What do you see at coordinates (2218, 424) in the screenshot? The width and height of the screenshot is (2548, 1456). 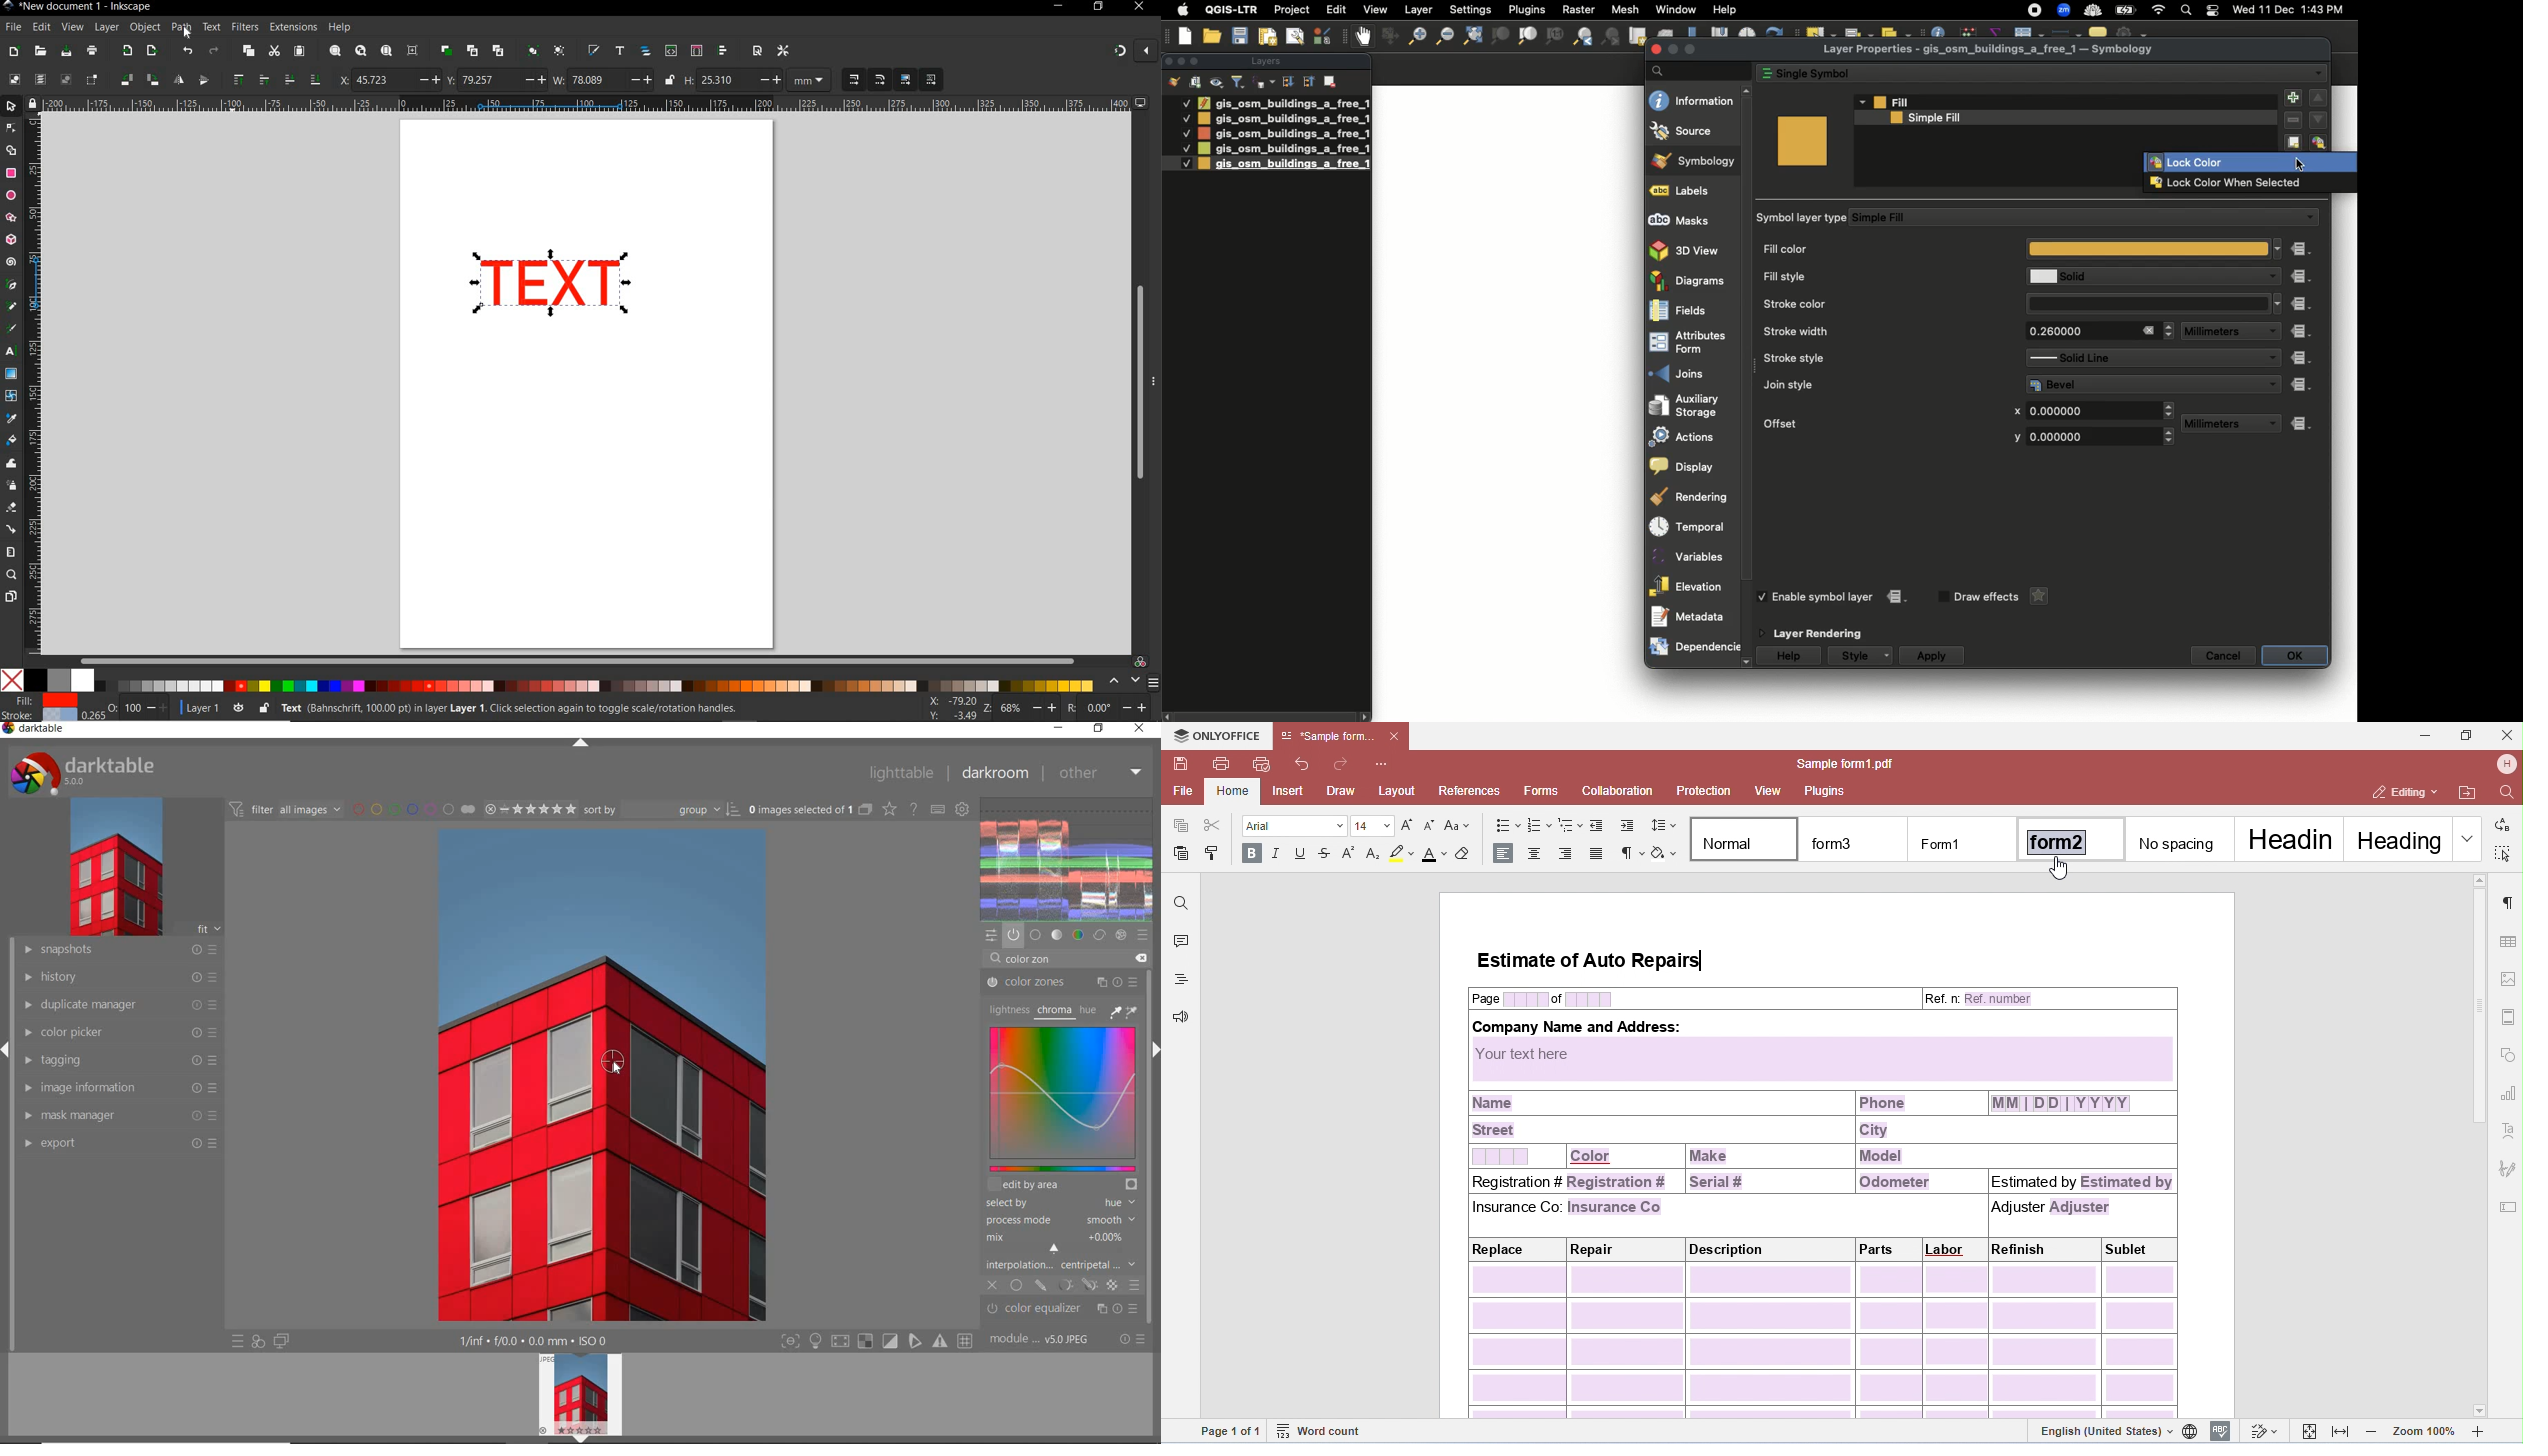 I see `Millimeters` at bounding box center [2218, 424].